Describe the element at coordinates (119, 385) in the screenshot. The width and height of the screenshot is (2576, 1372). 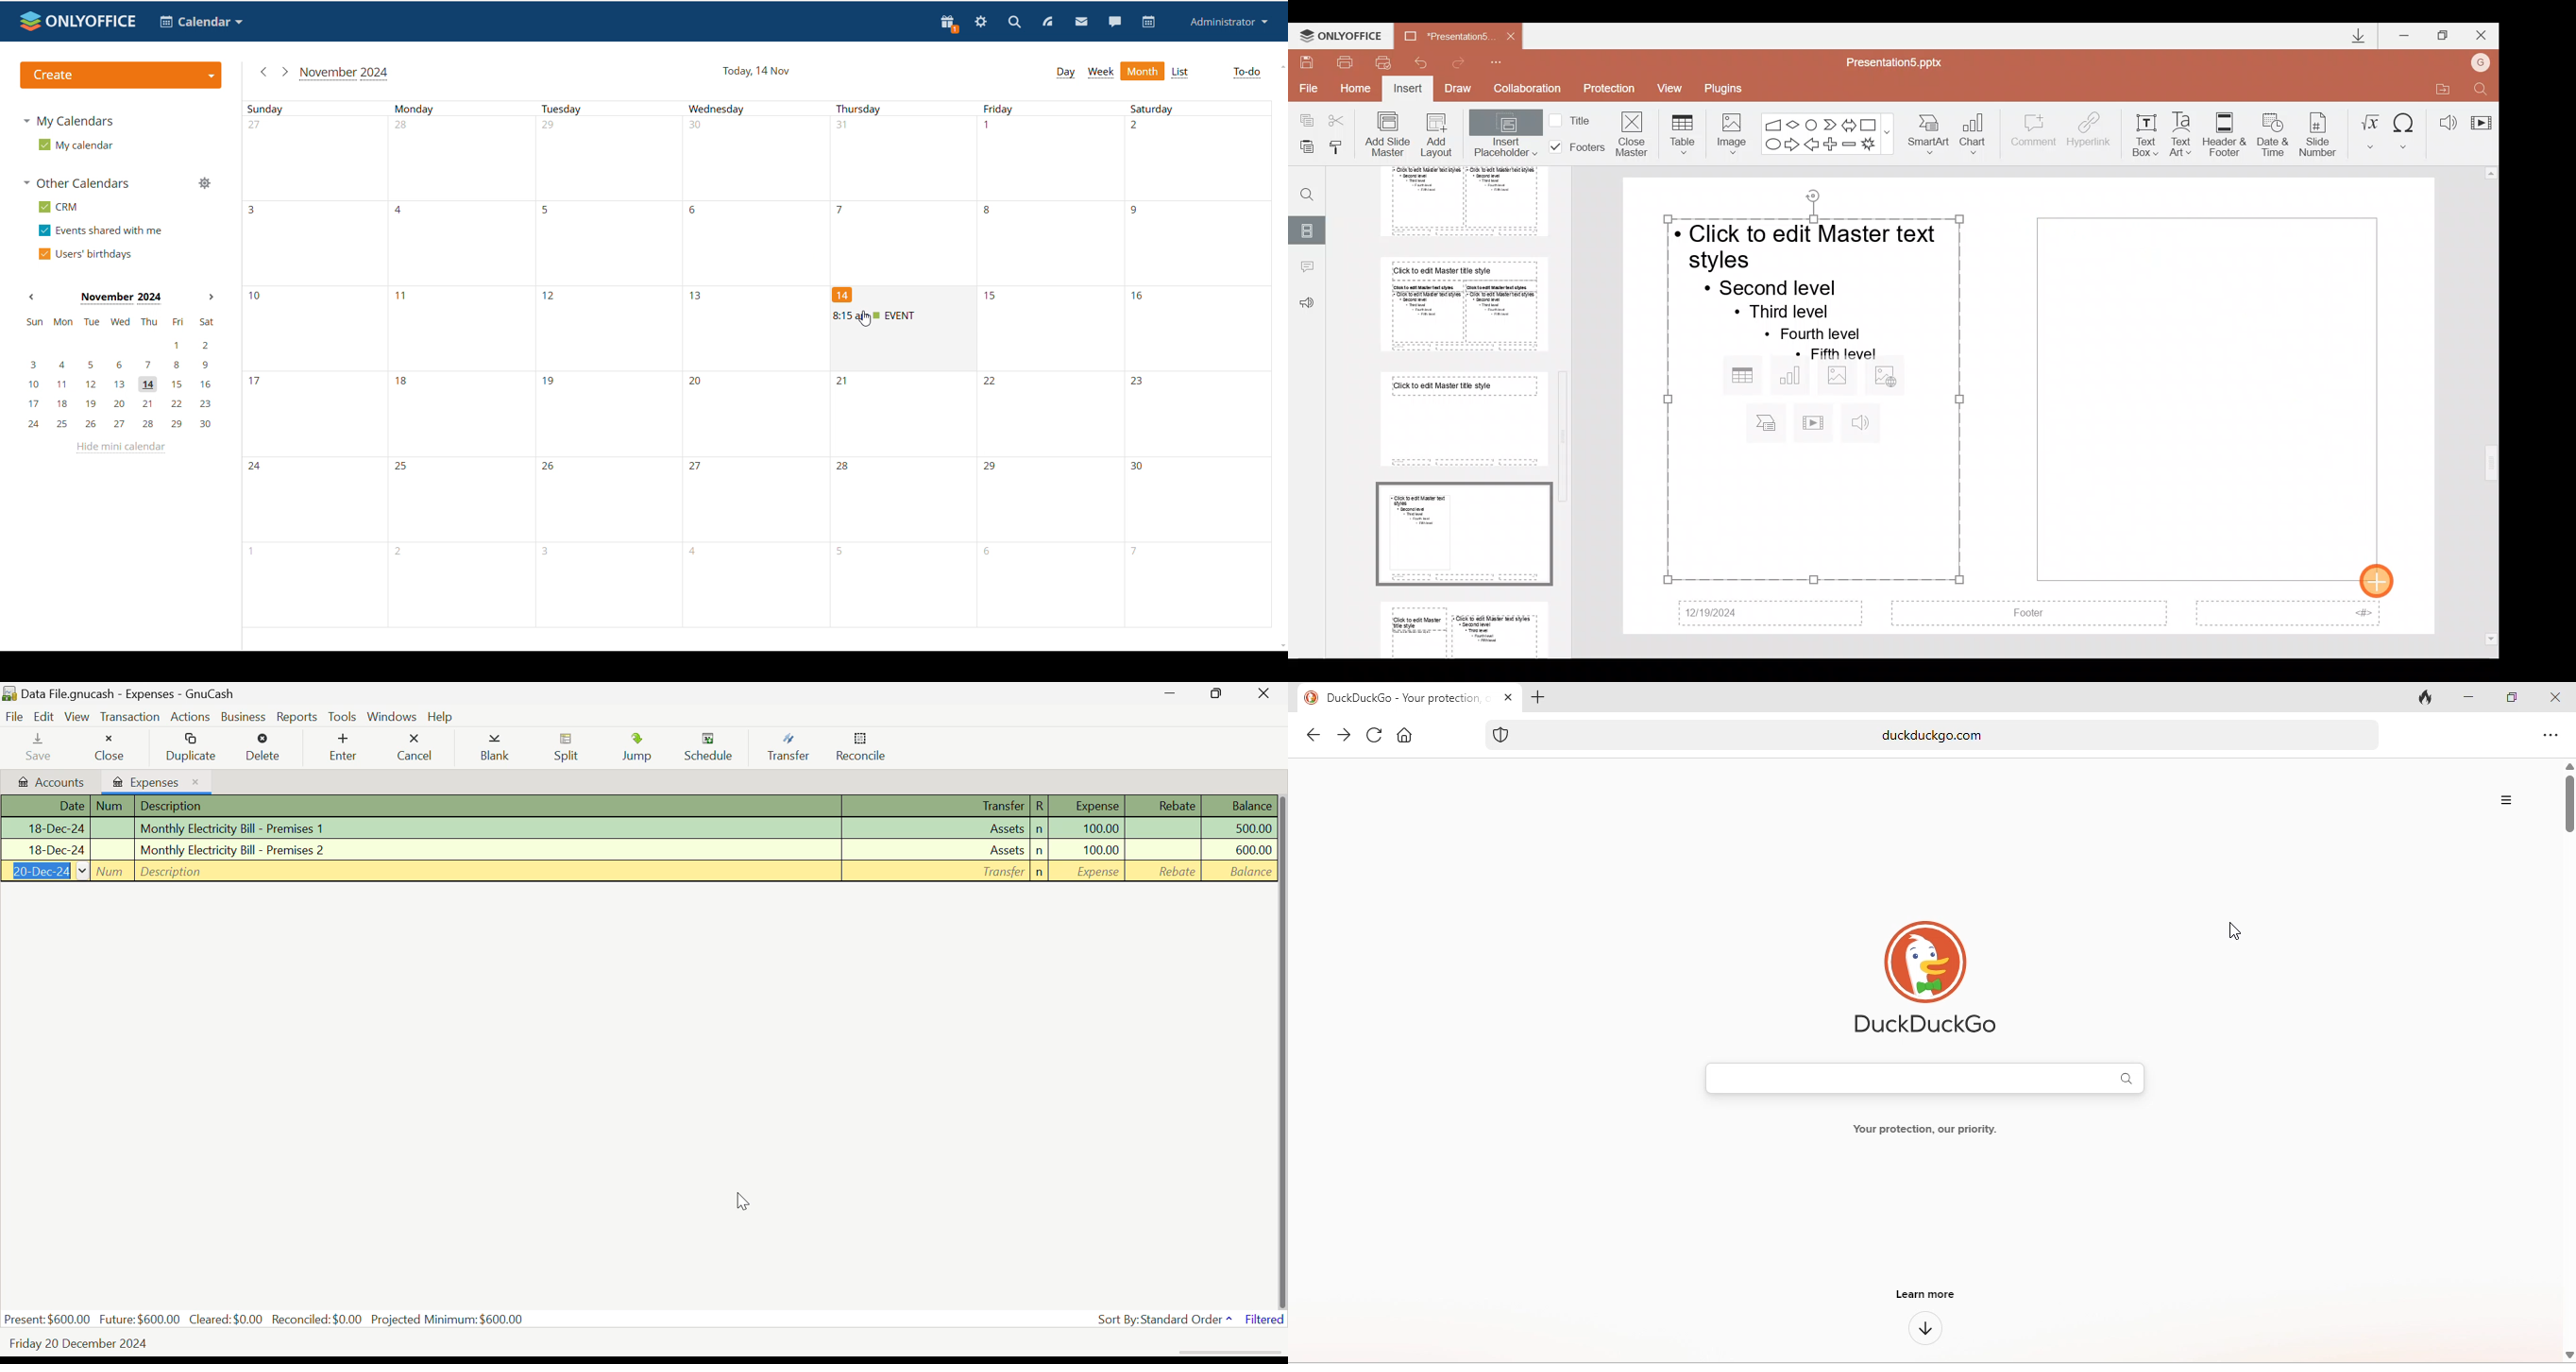
I see `10, 11, 12, 13, 14, 15, 16` at that location.